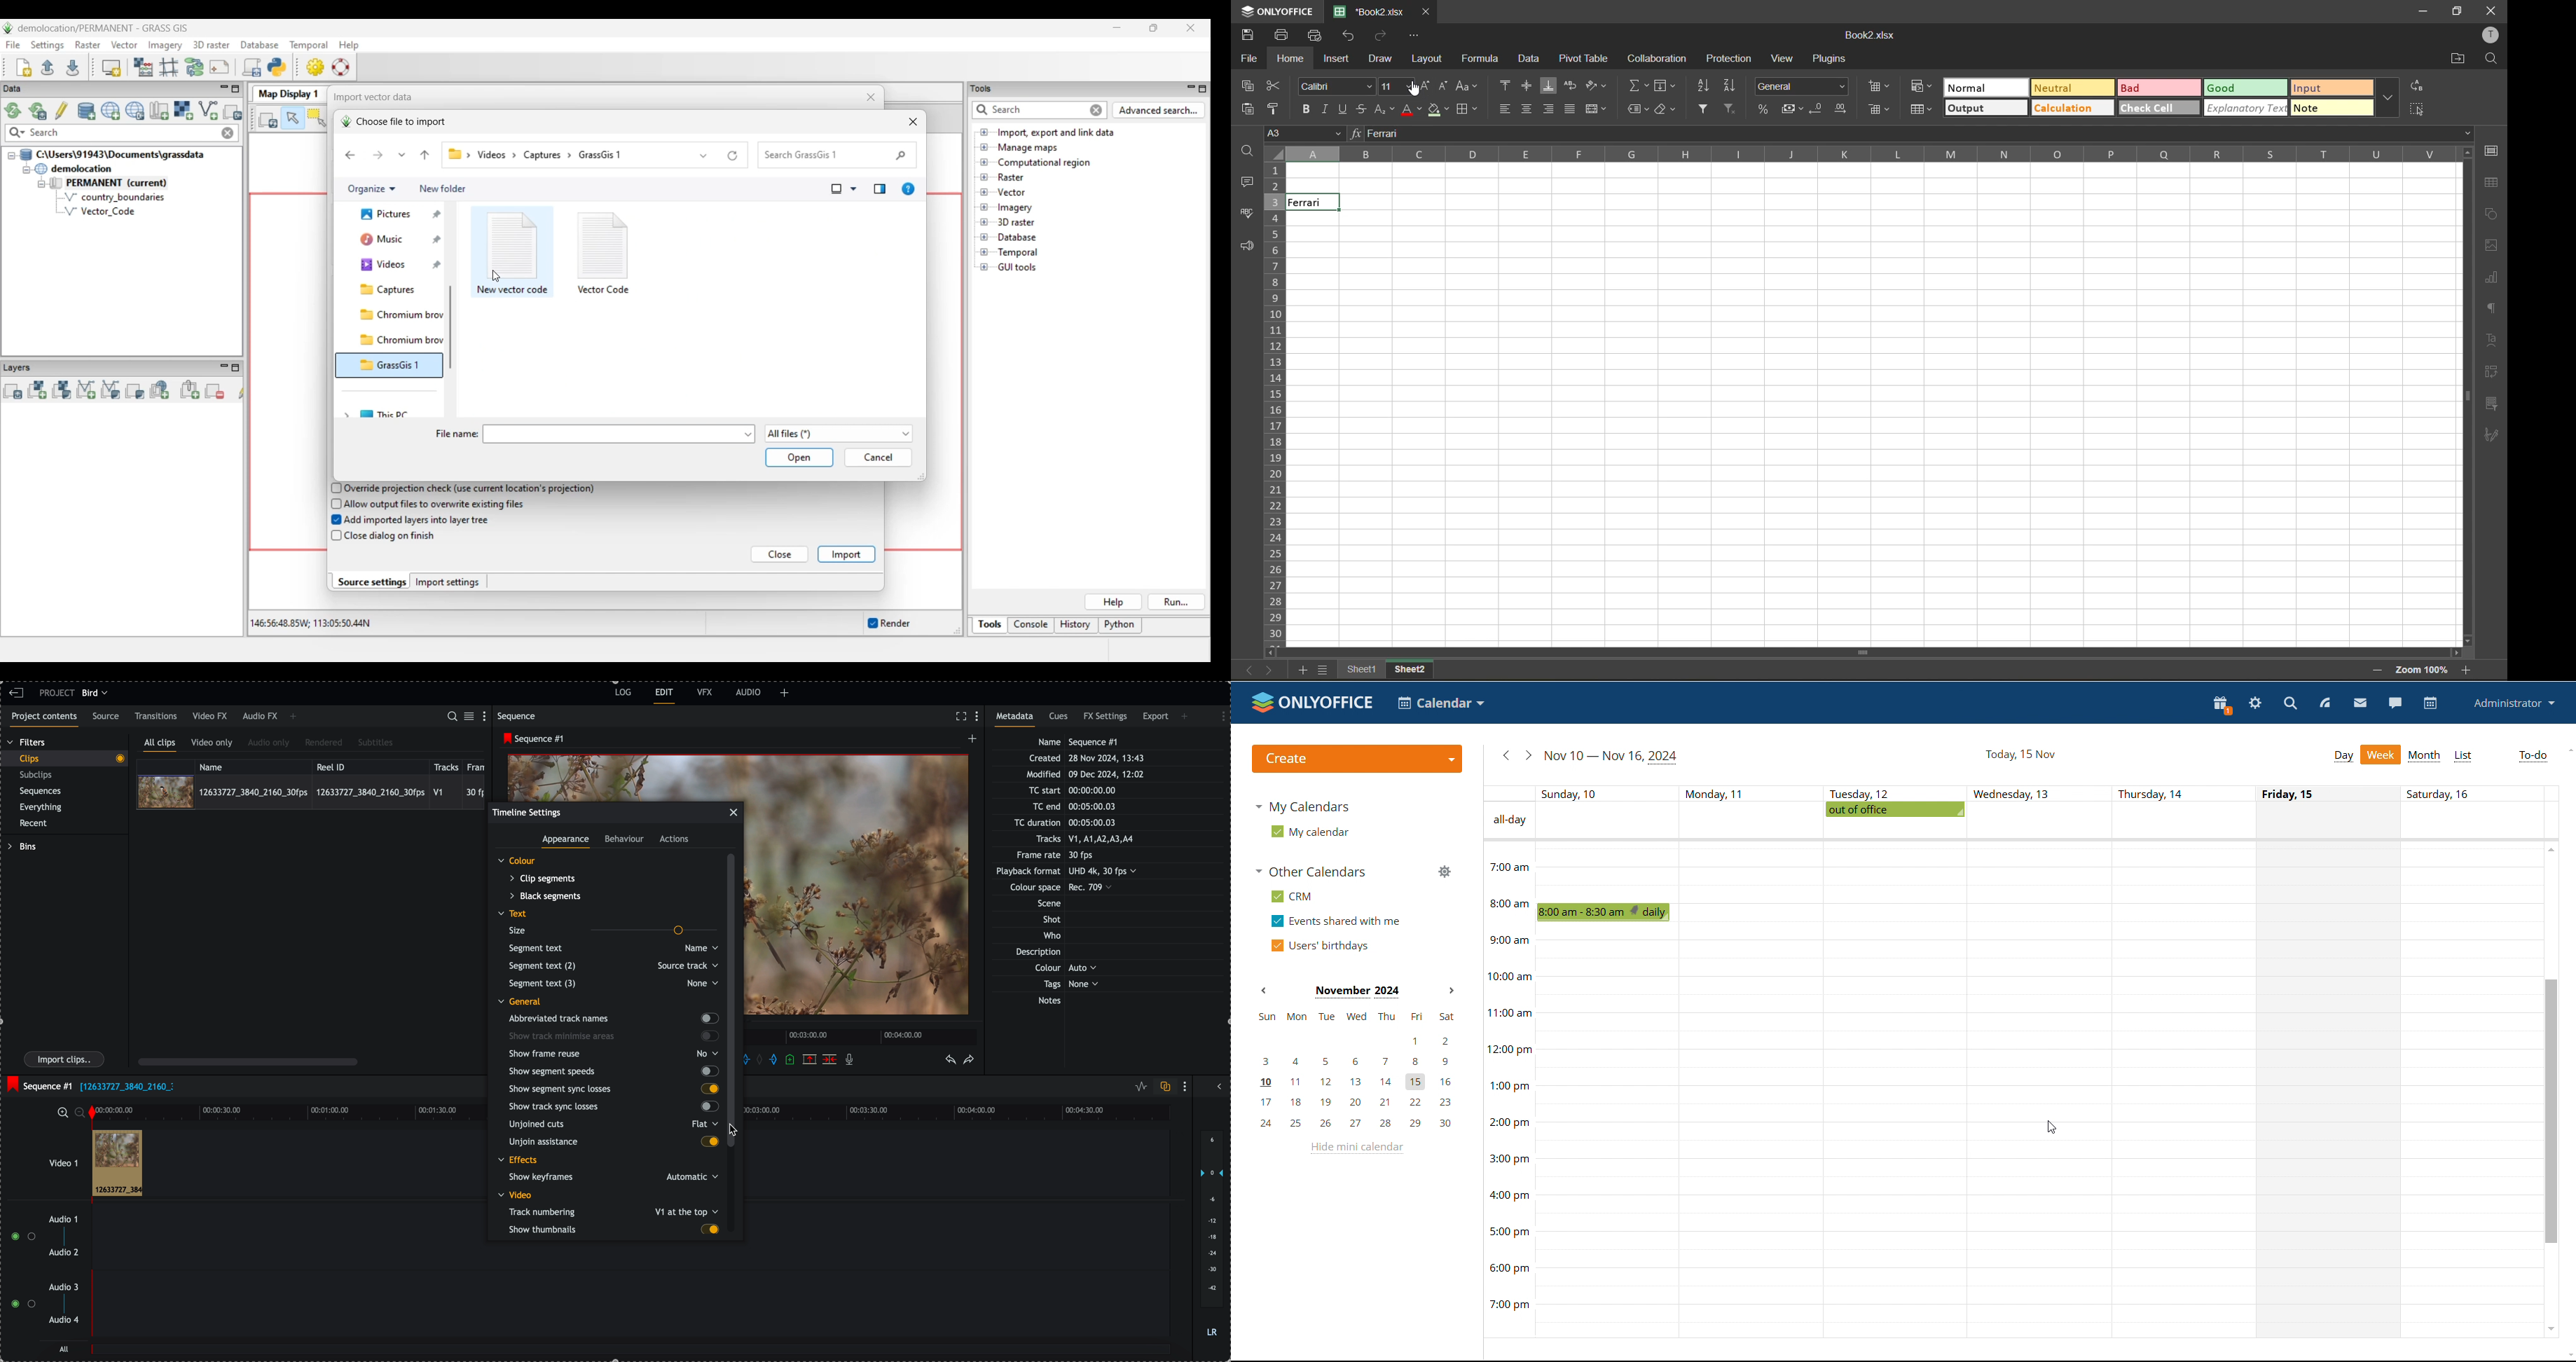 Image resolution: width=2576 pixels, height=1372 pixels. What do you see at coordinates (452, 717) in the screenshot?
I see `search for assets or bins` at bounding box center [452, 717].